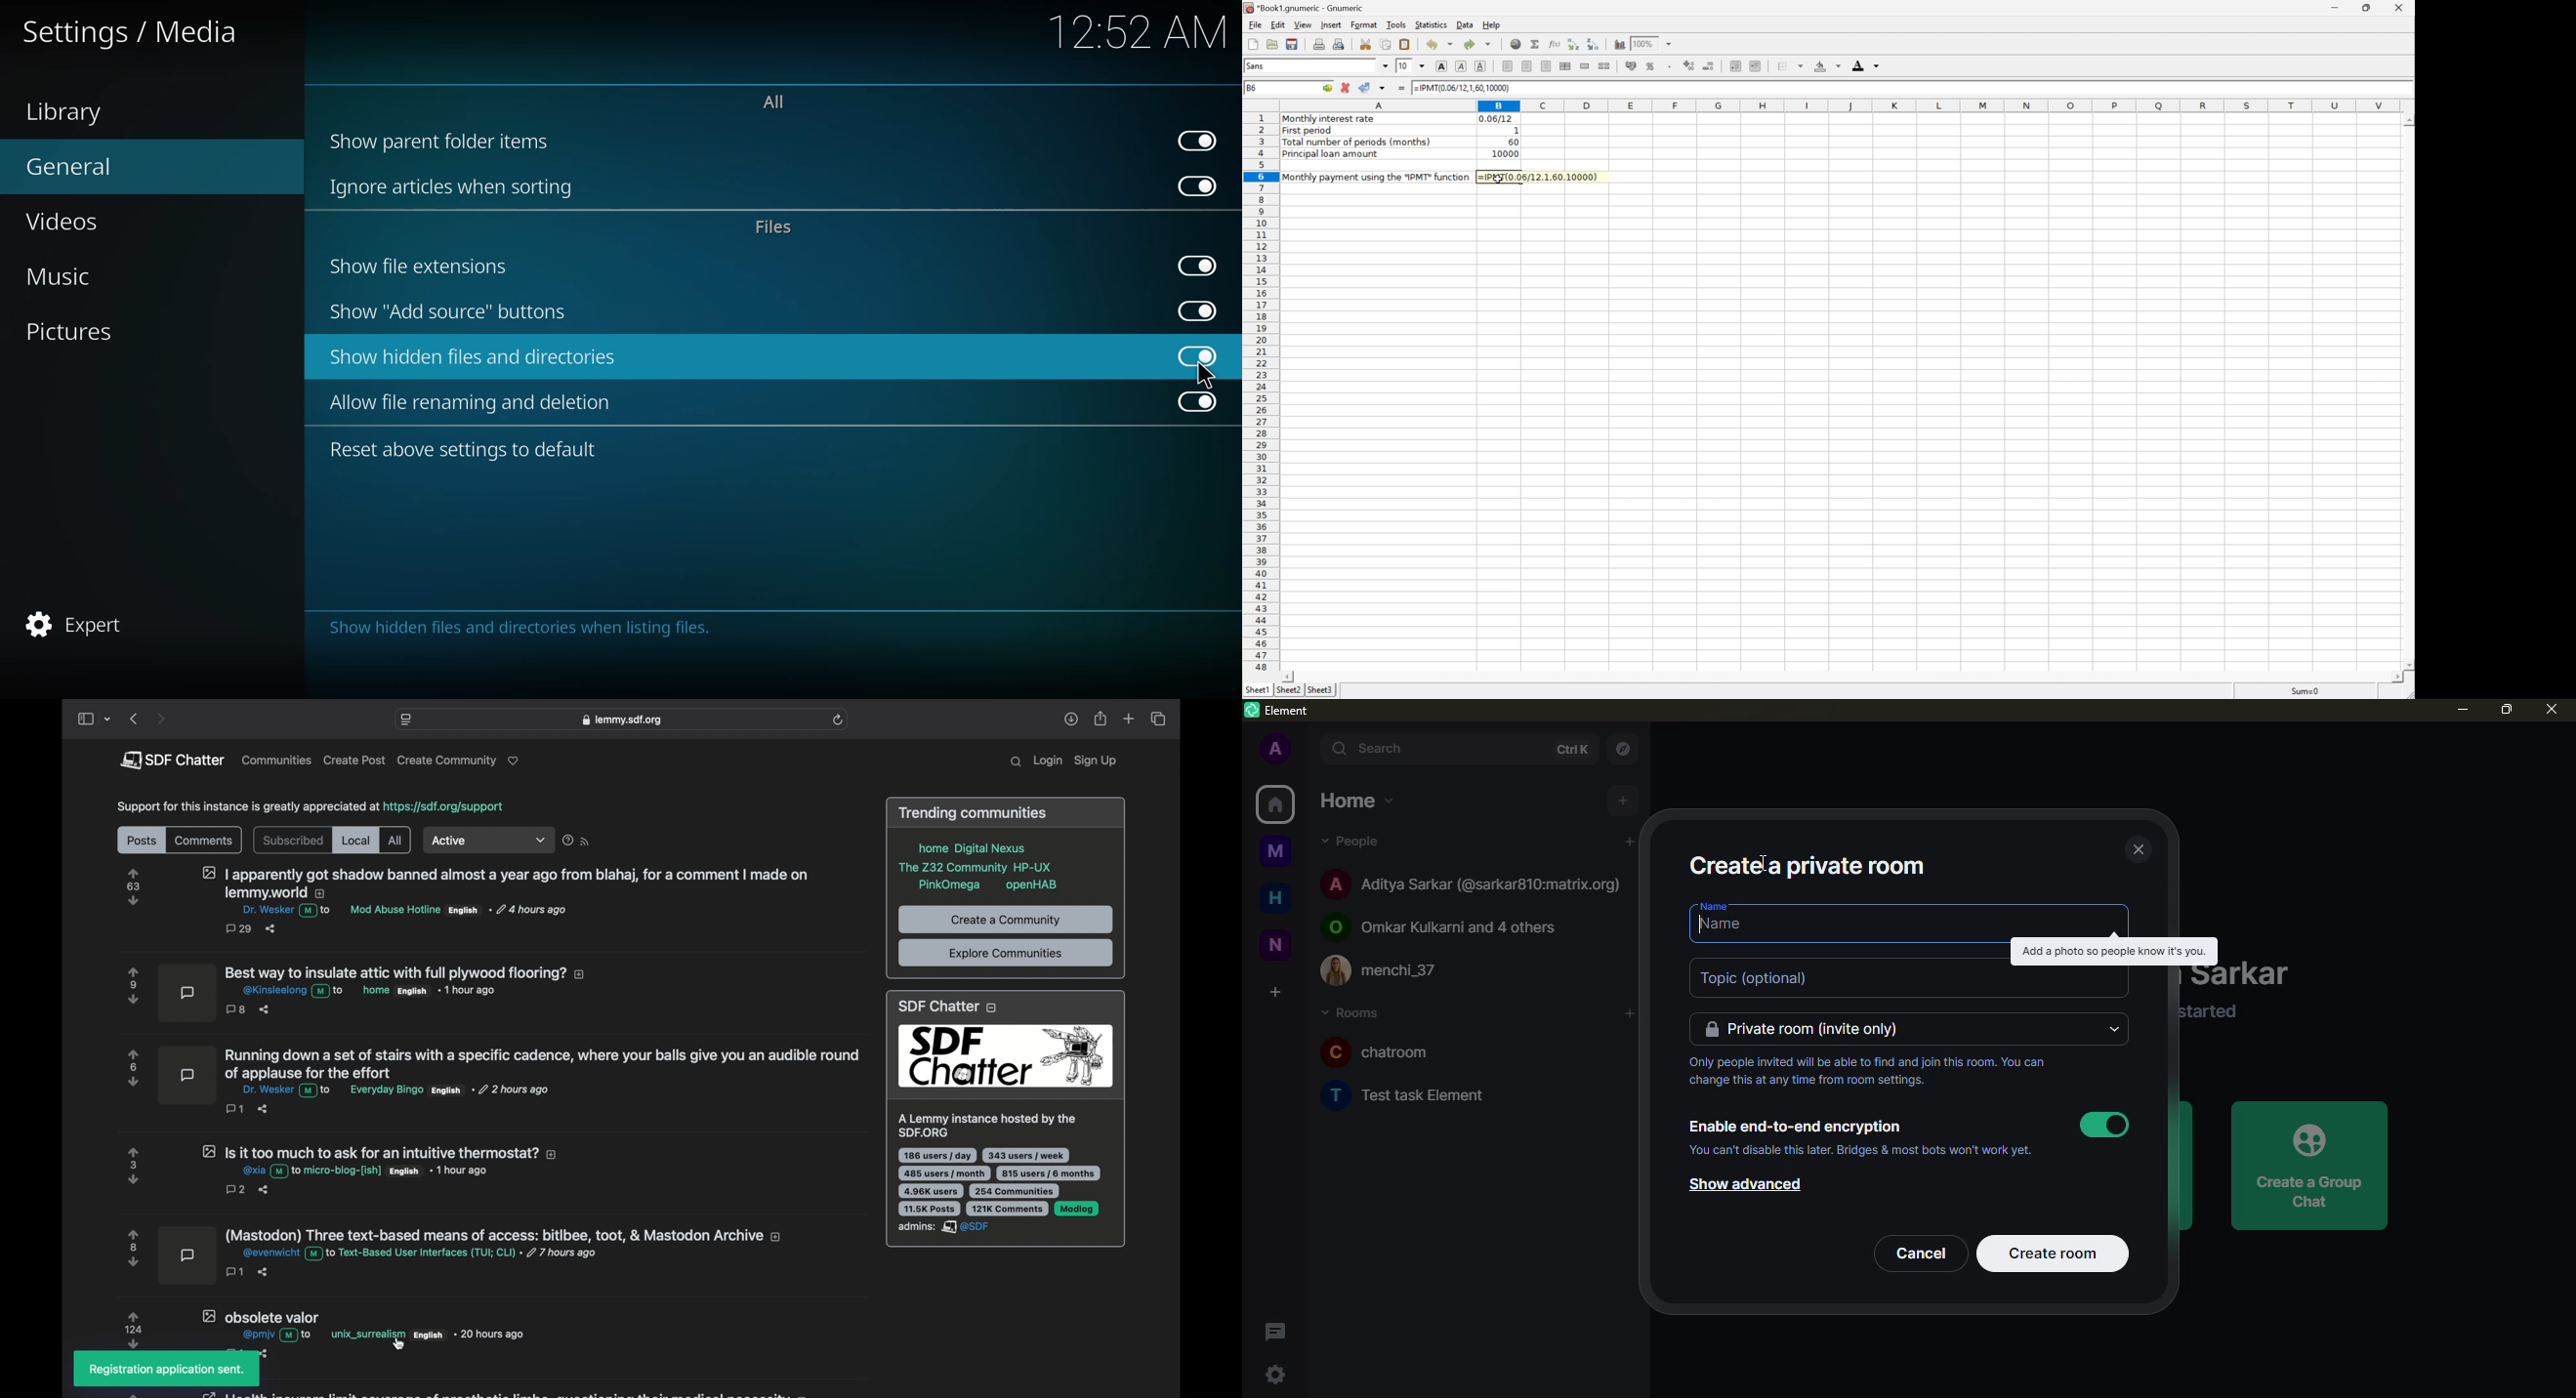 The height and width of the screenshot is (1400, 2576). I want to click on tab group picker, so click(108, 720).